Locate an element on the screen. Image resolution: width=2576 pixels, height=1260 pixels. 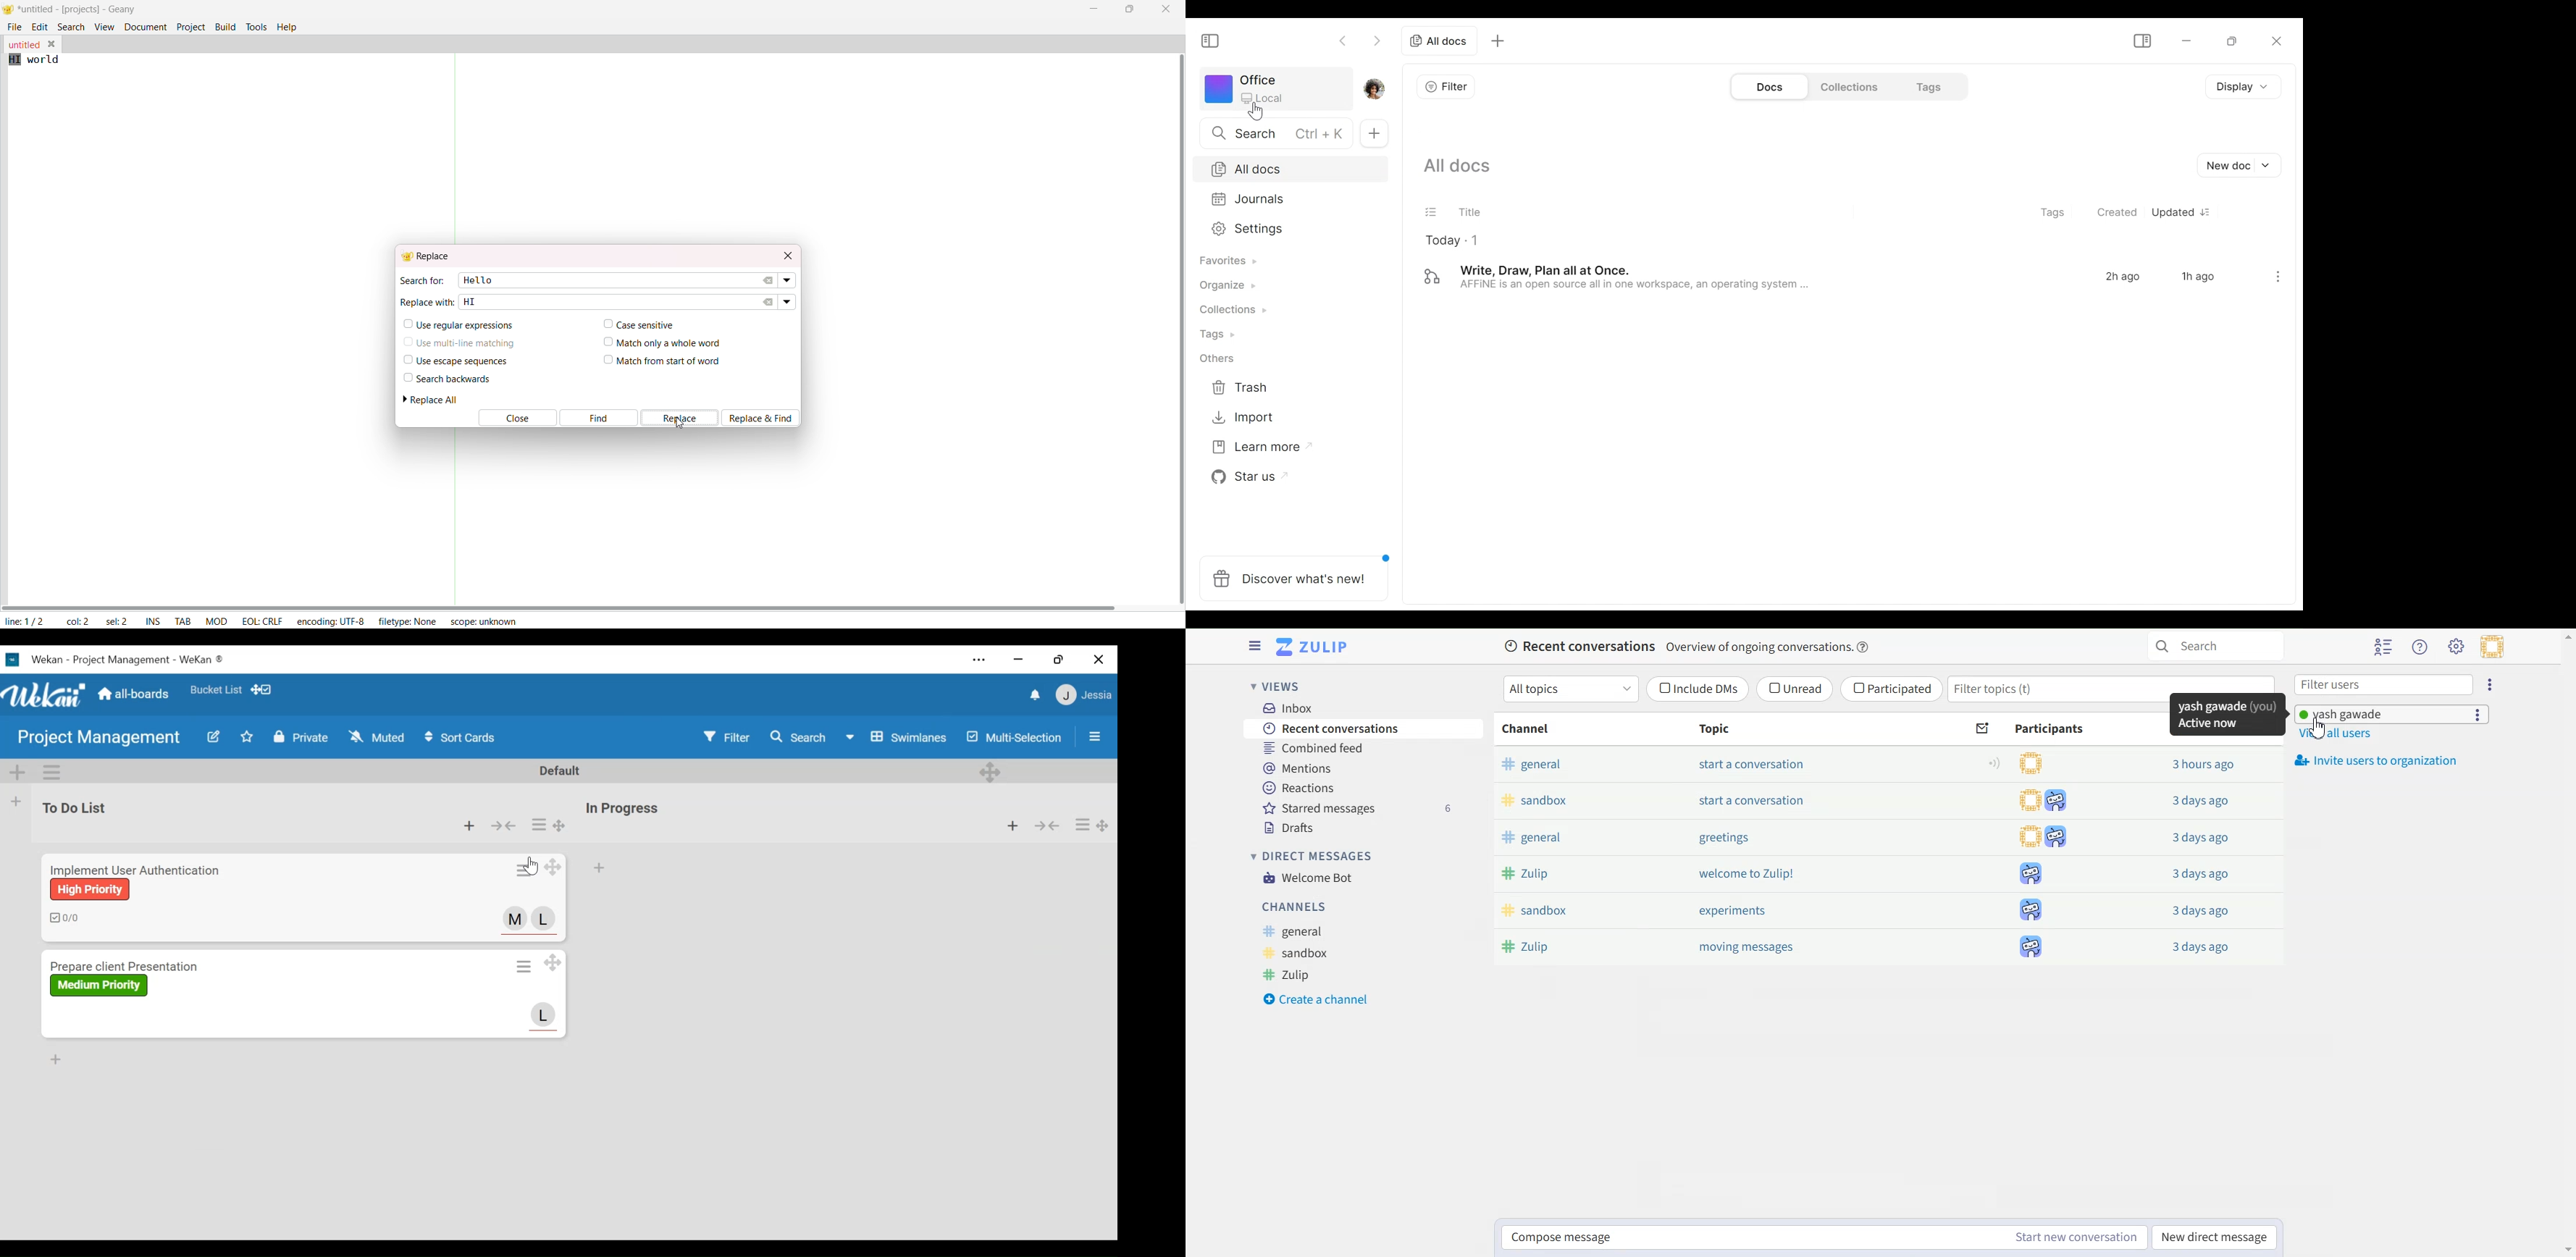
card actions is located at coordinates (525, 869).